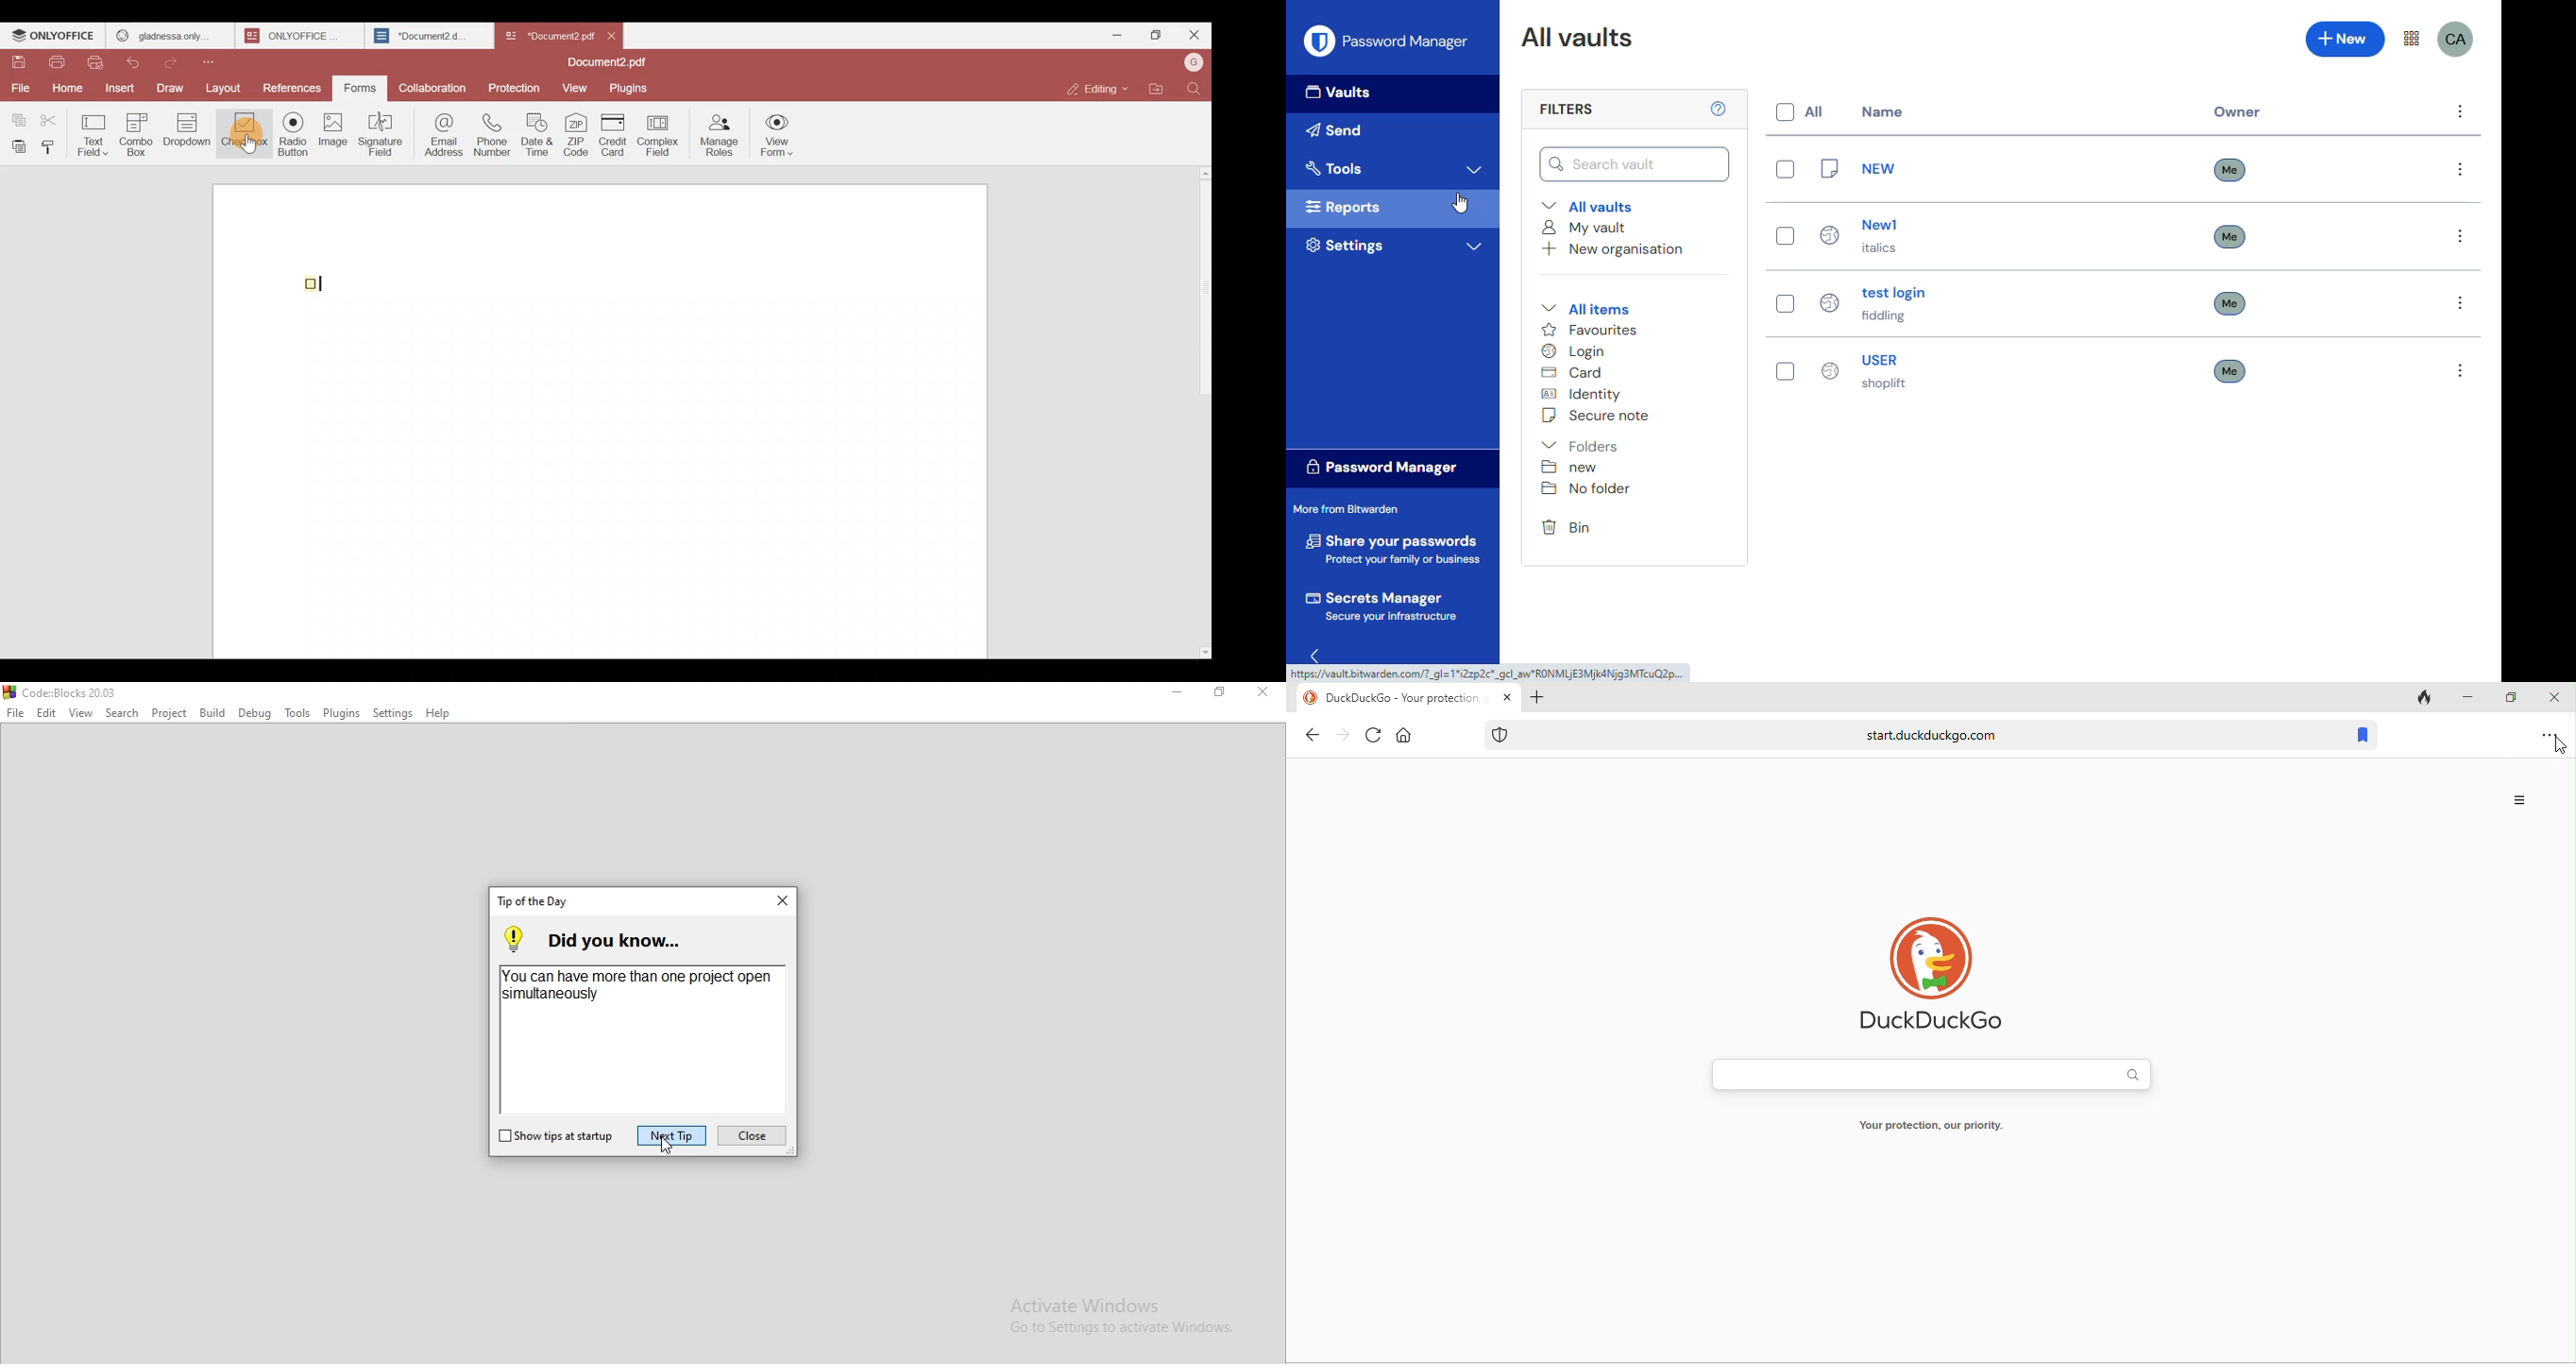 Image resolution: width=2576 pixels, height=1372 pixels. What do you see at coordinates (1335, 167) in the screenshot?
I see `tools` at bounding box center [1335, 167].